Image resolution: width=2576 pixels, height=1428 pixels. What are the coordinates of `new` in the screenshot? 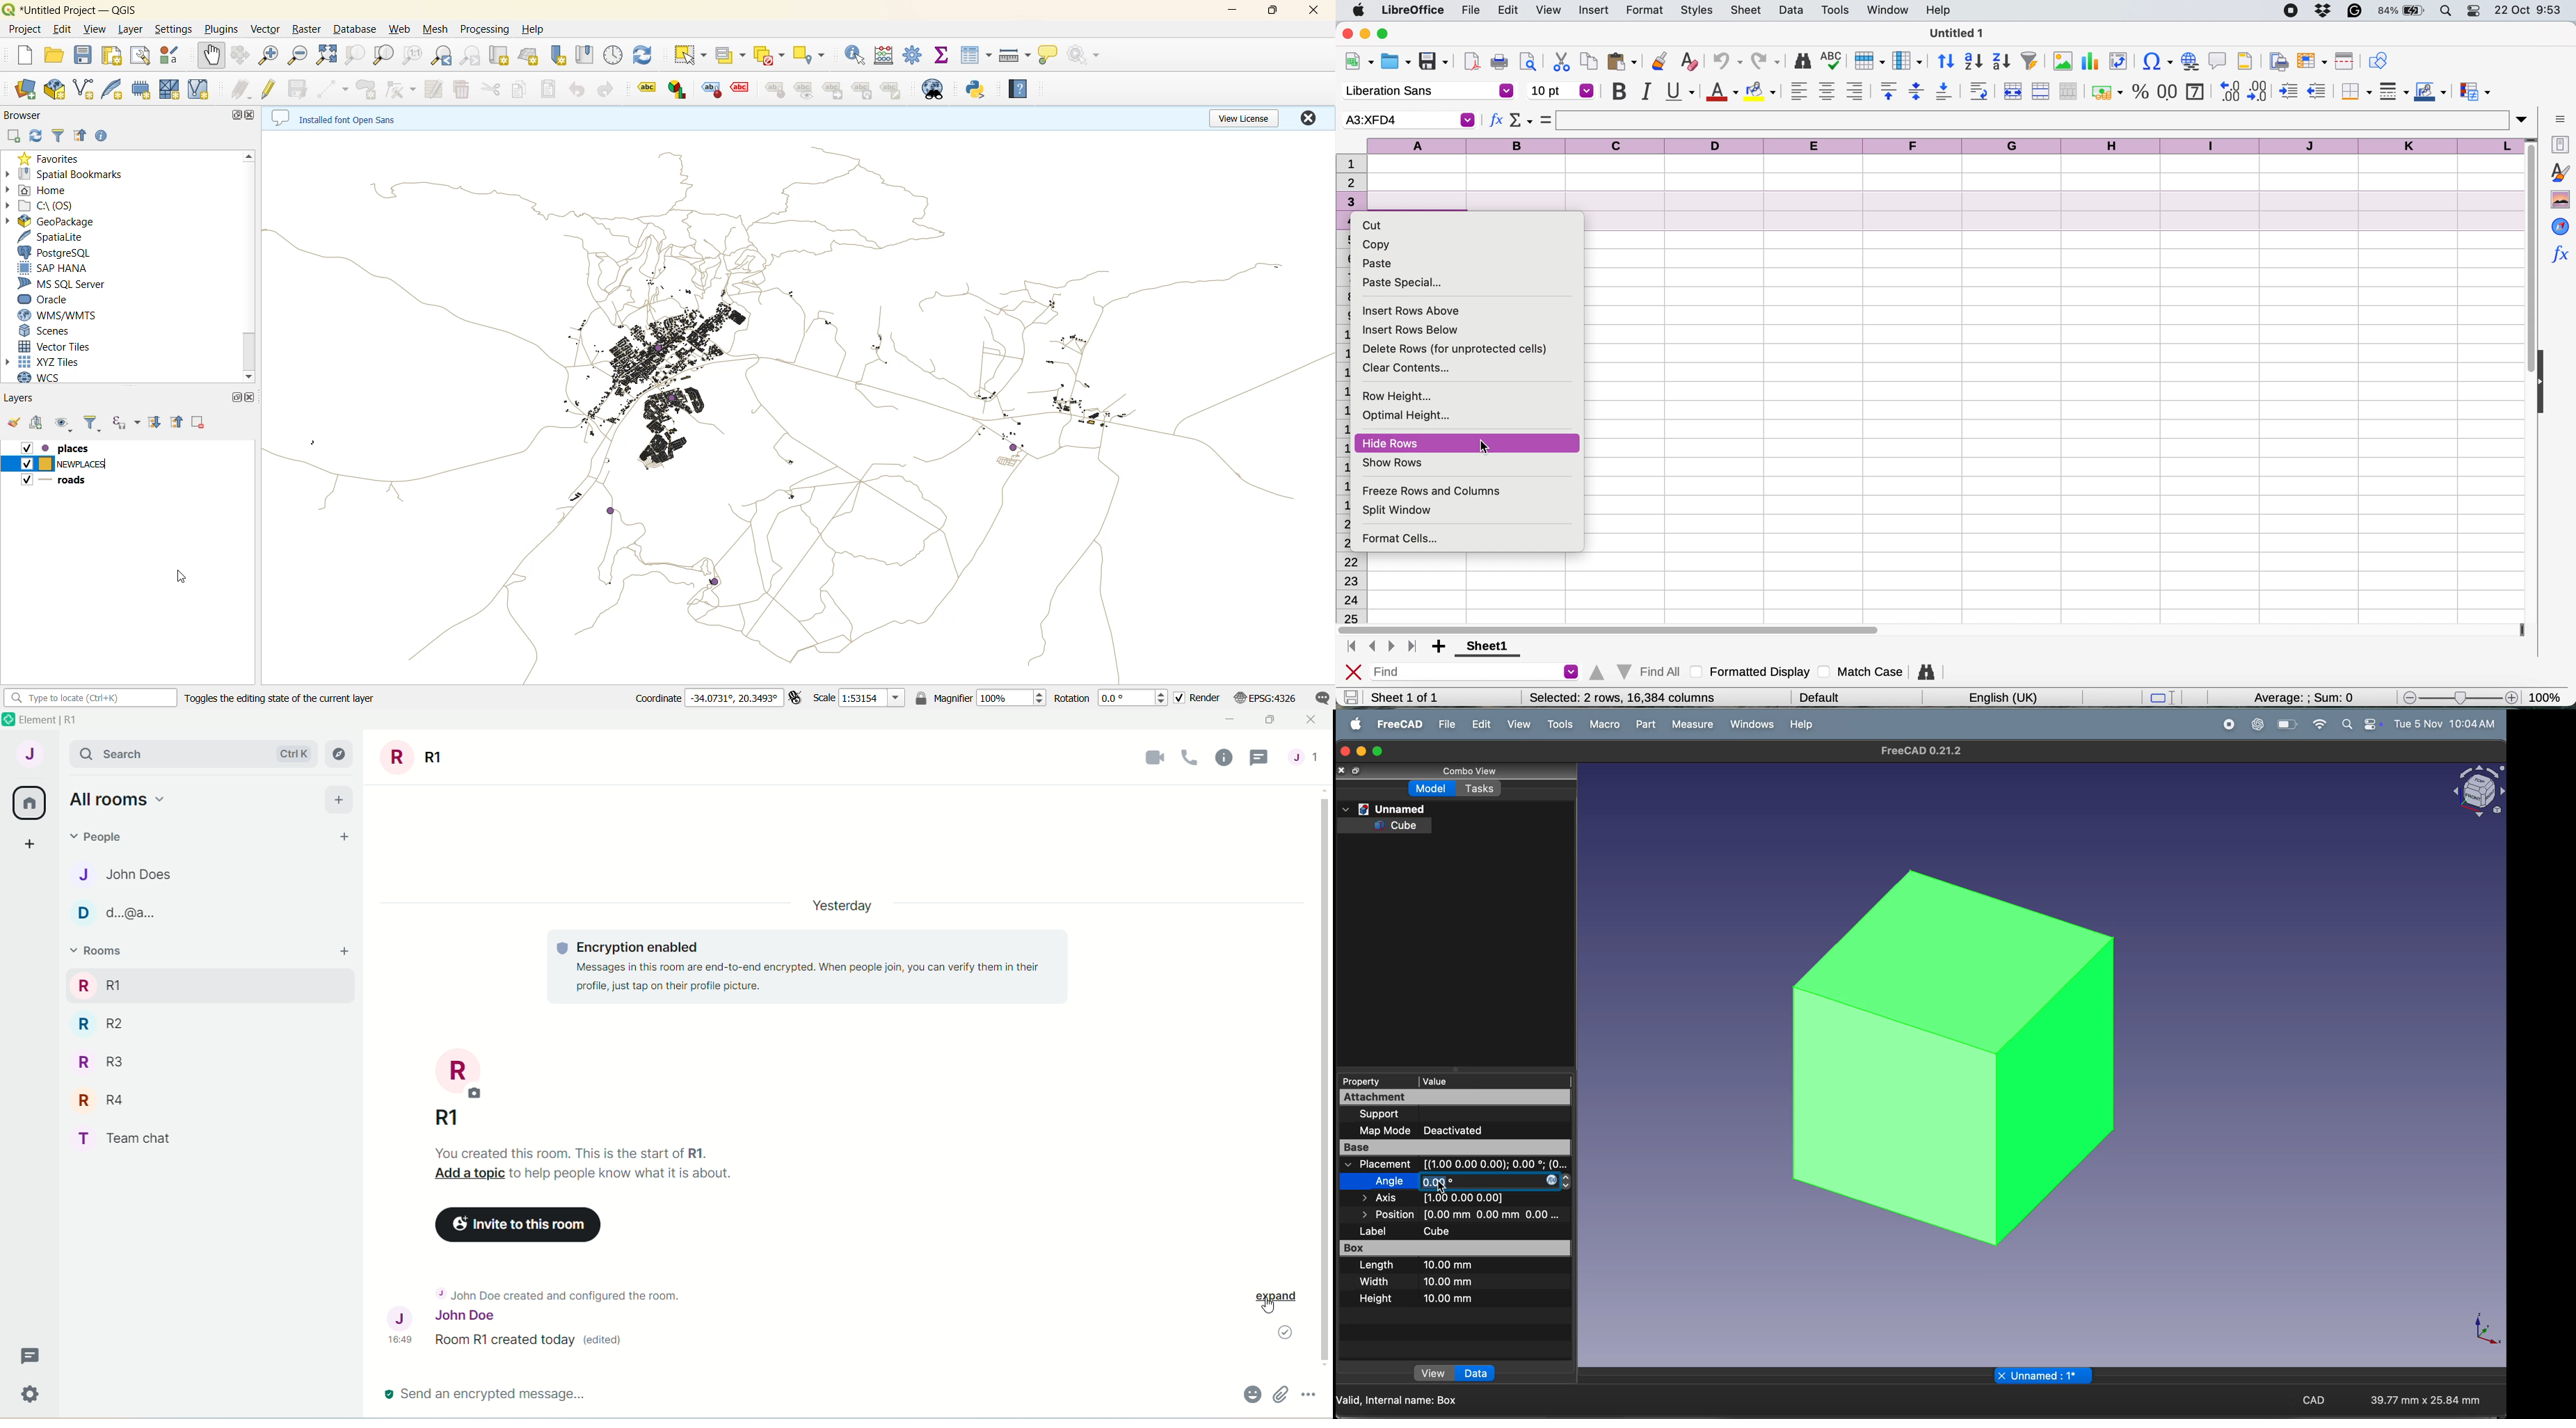 It's located at (21, 54).